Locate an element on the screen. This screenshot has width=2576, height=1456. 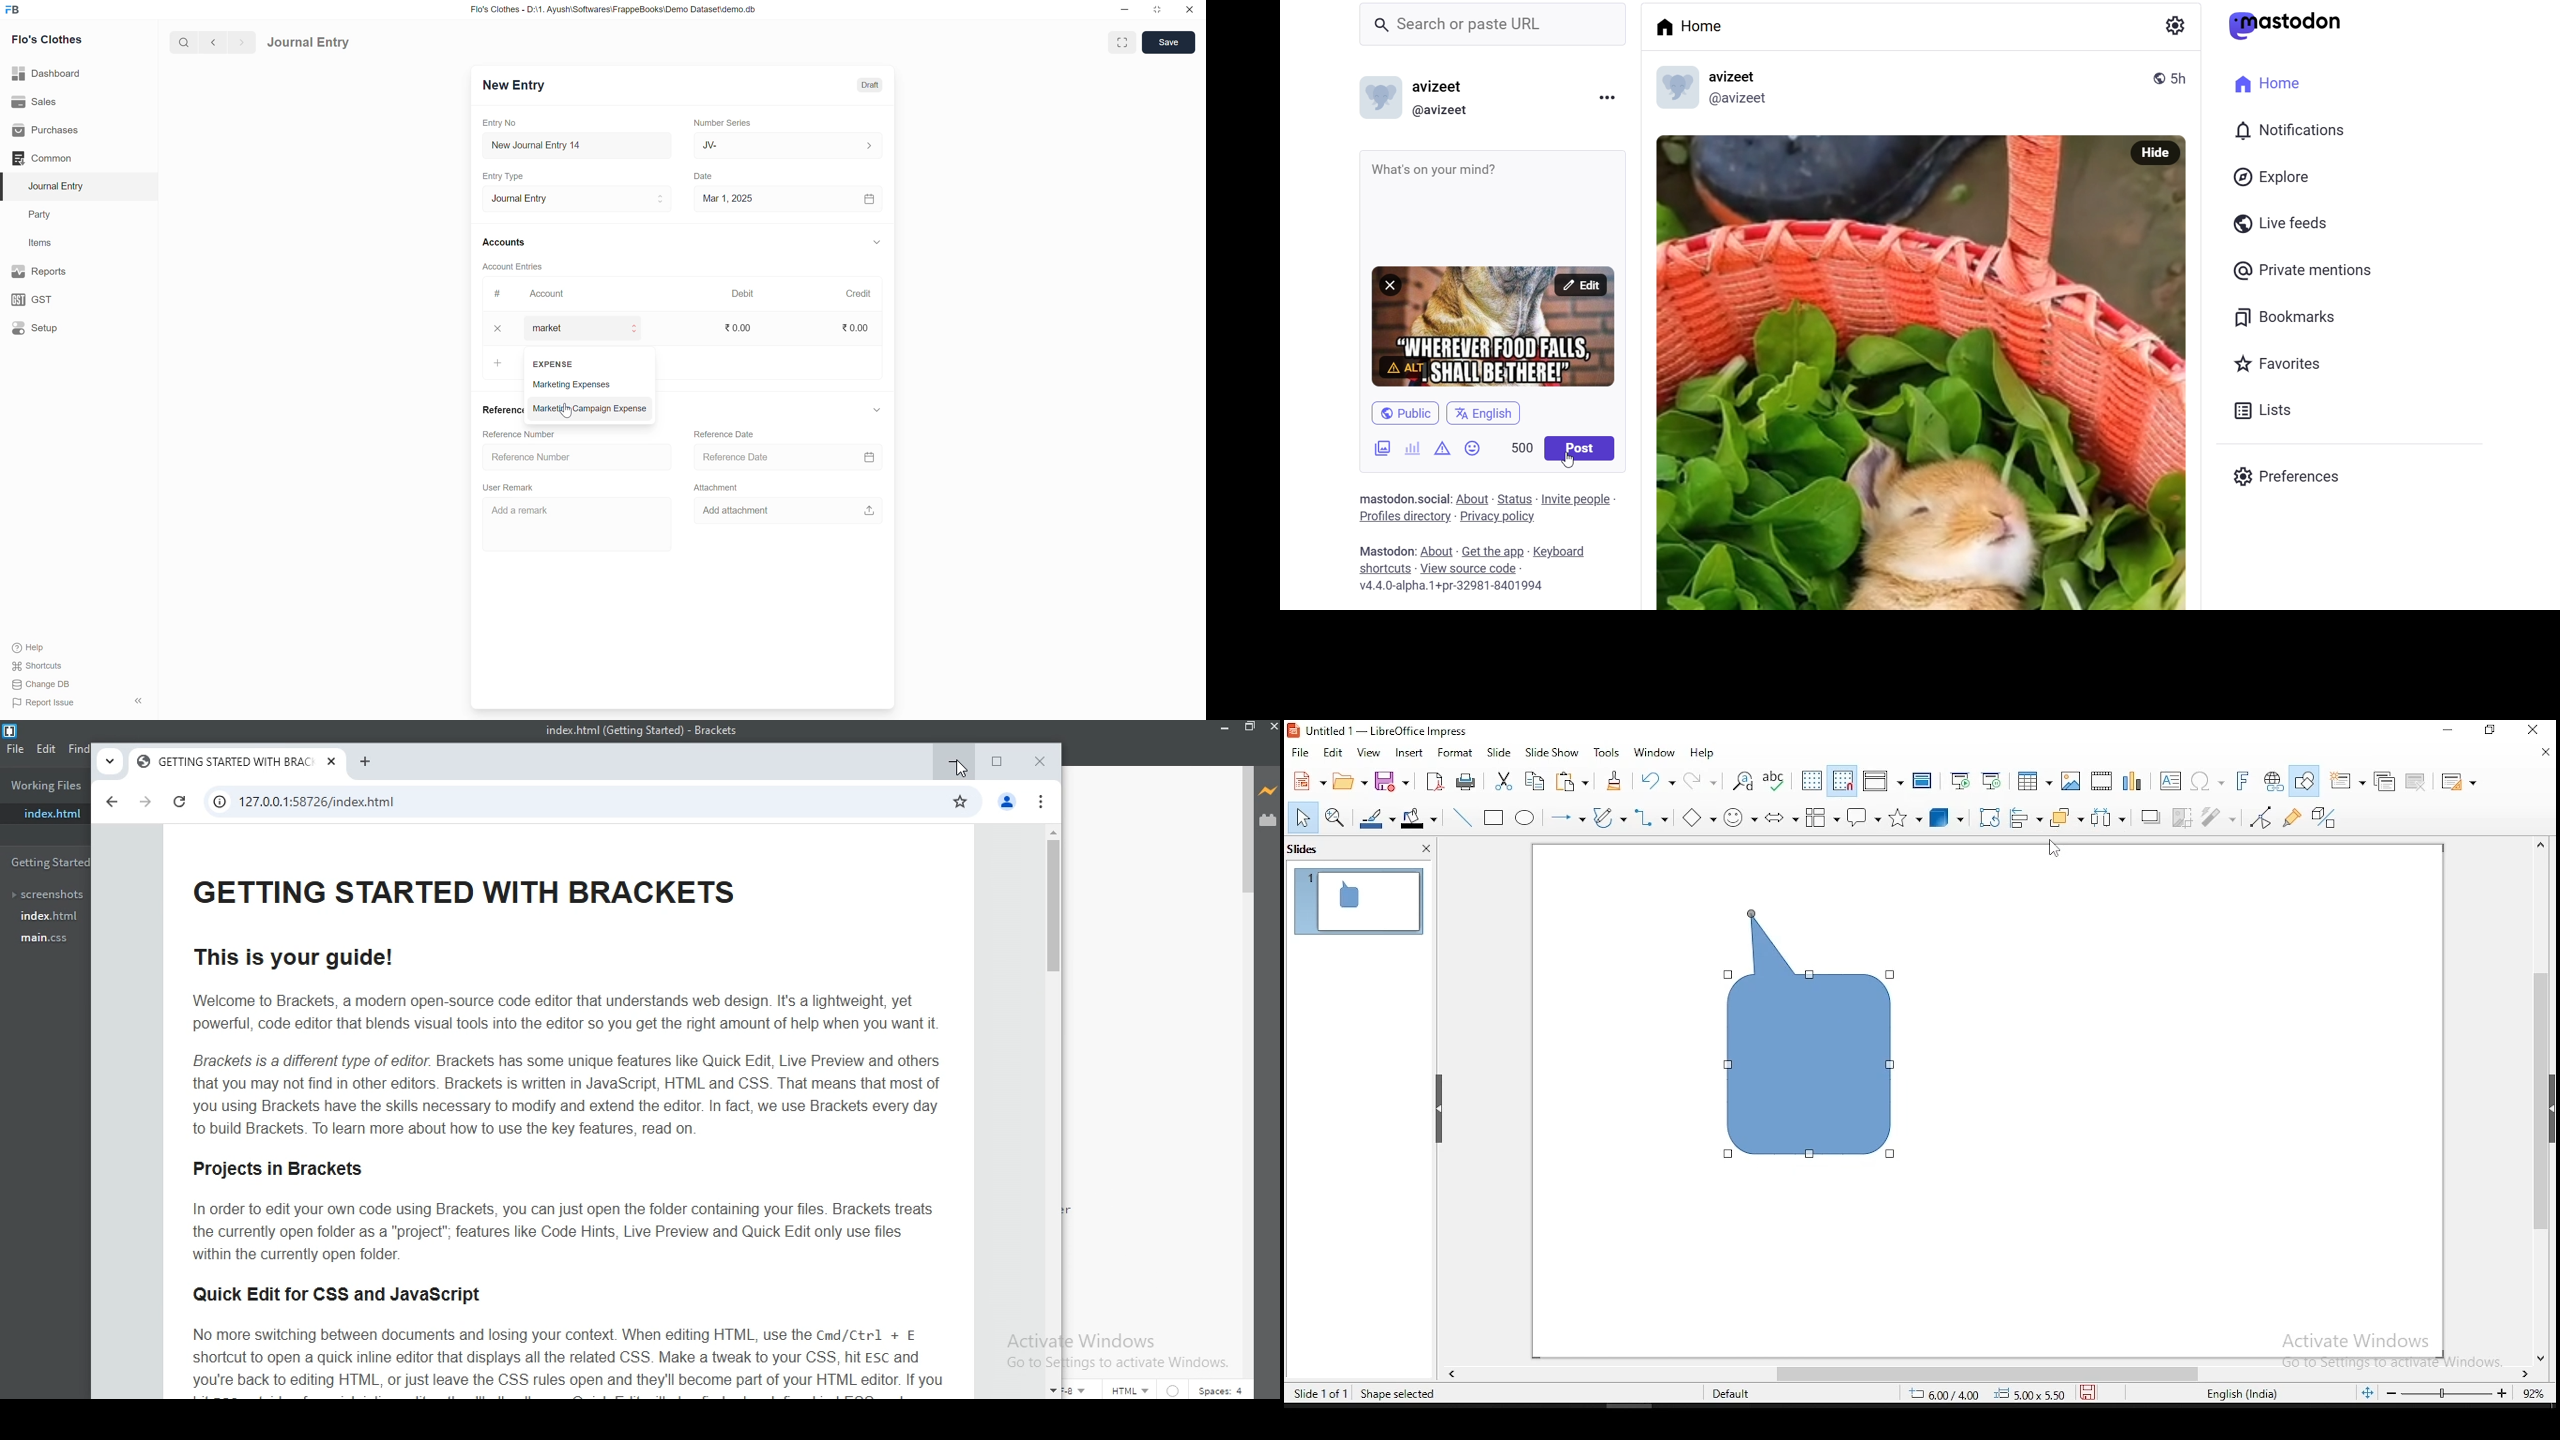
Common is located at coordinates (42, 158).